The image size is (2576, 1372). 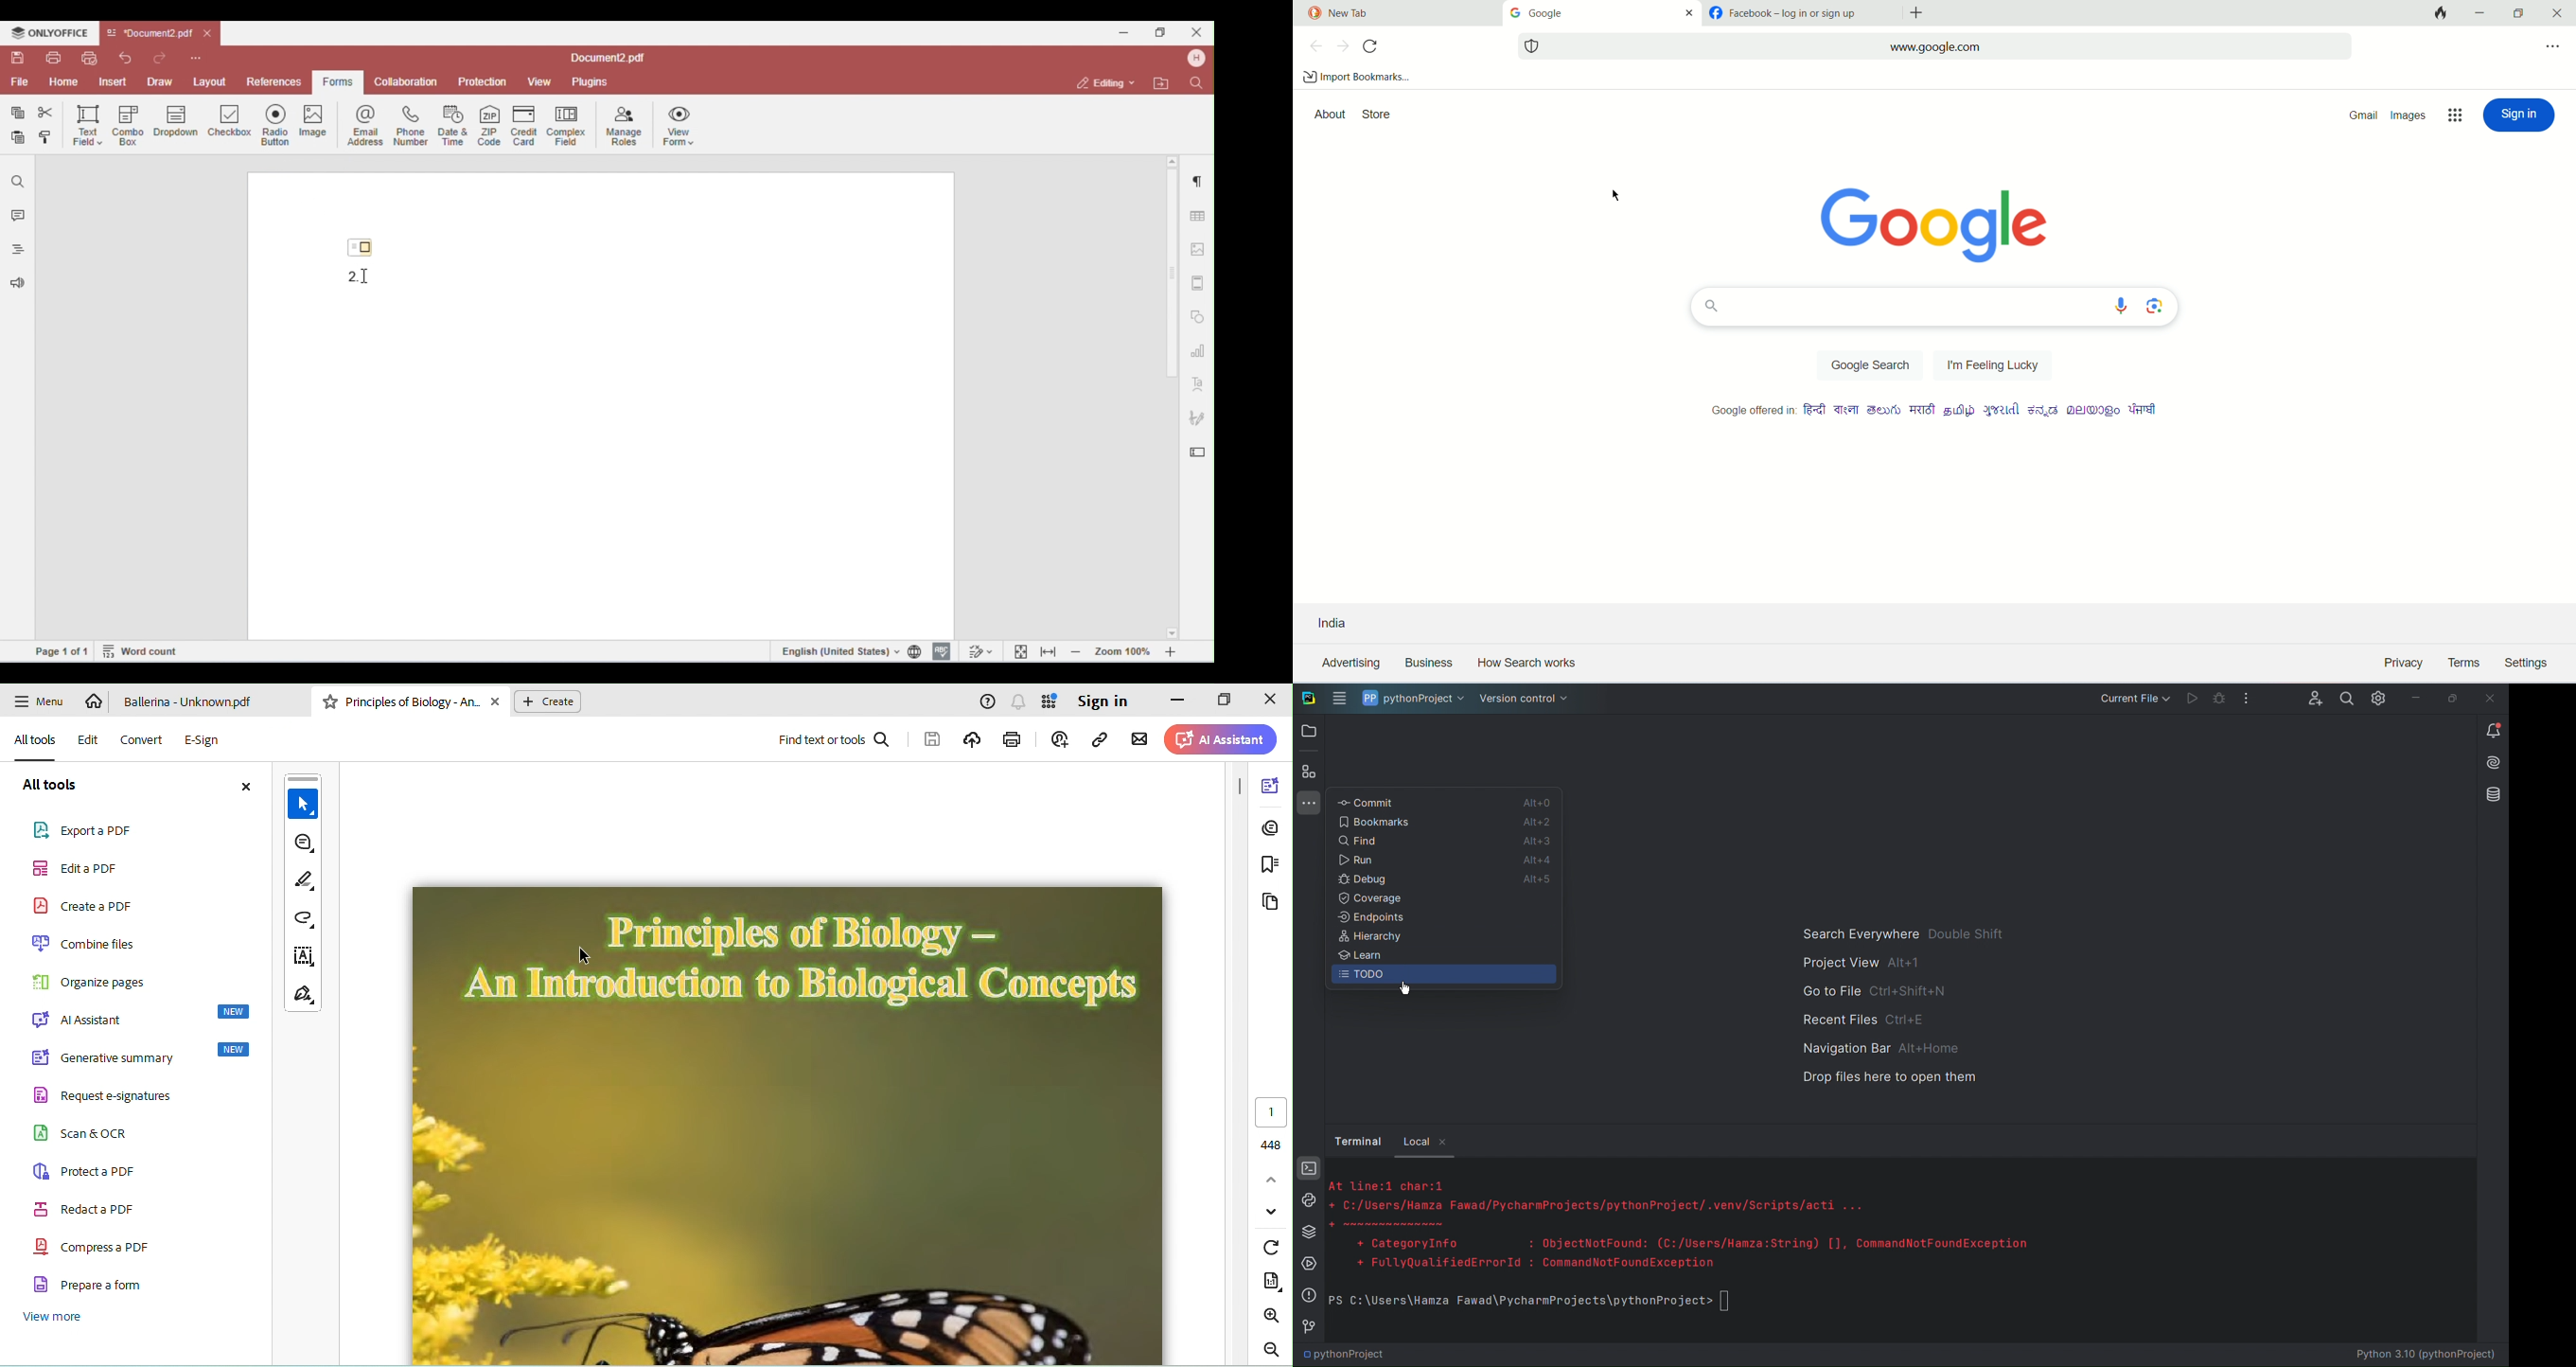 What do you see at coordinates (1271, 1112) in the screenshot?
I see `1` at bounding box center [1271, 1112].